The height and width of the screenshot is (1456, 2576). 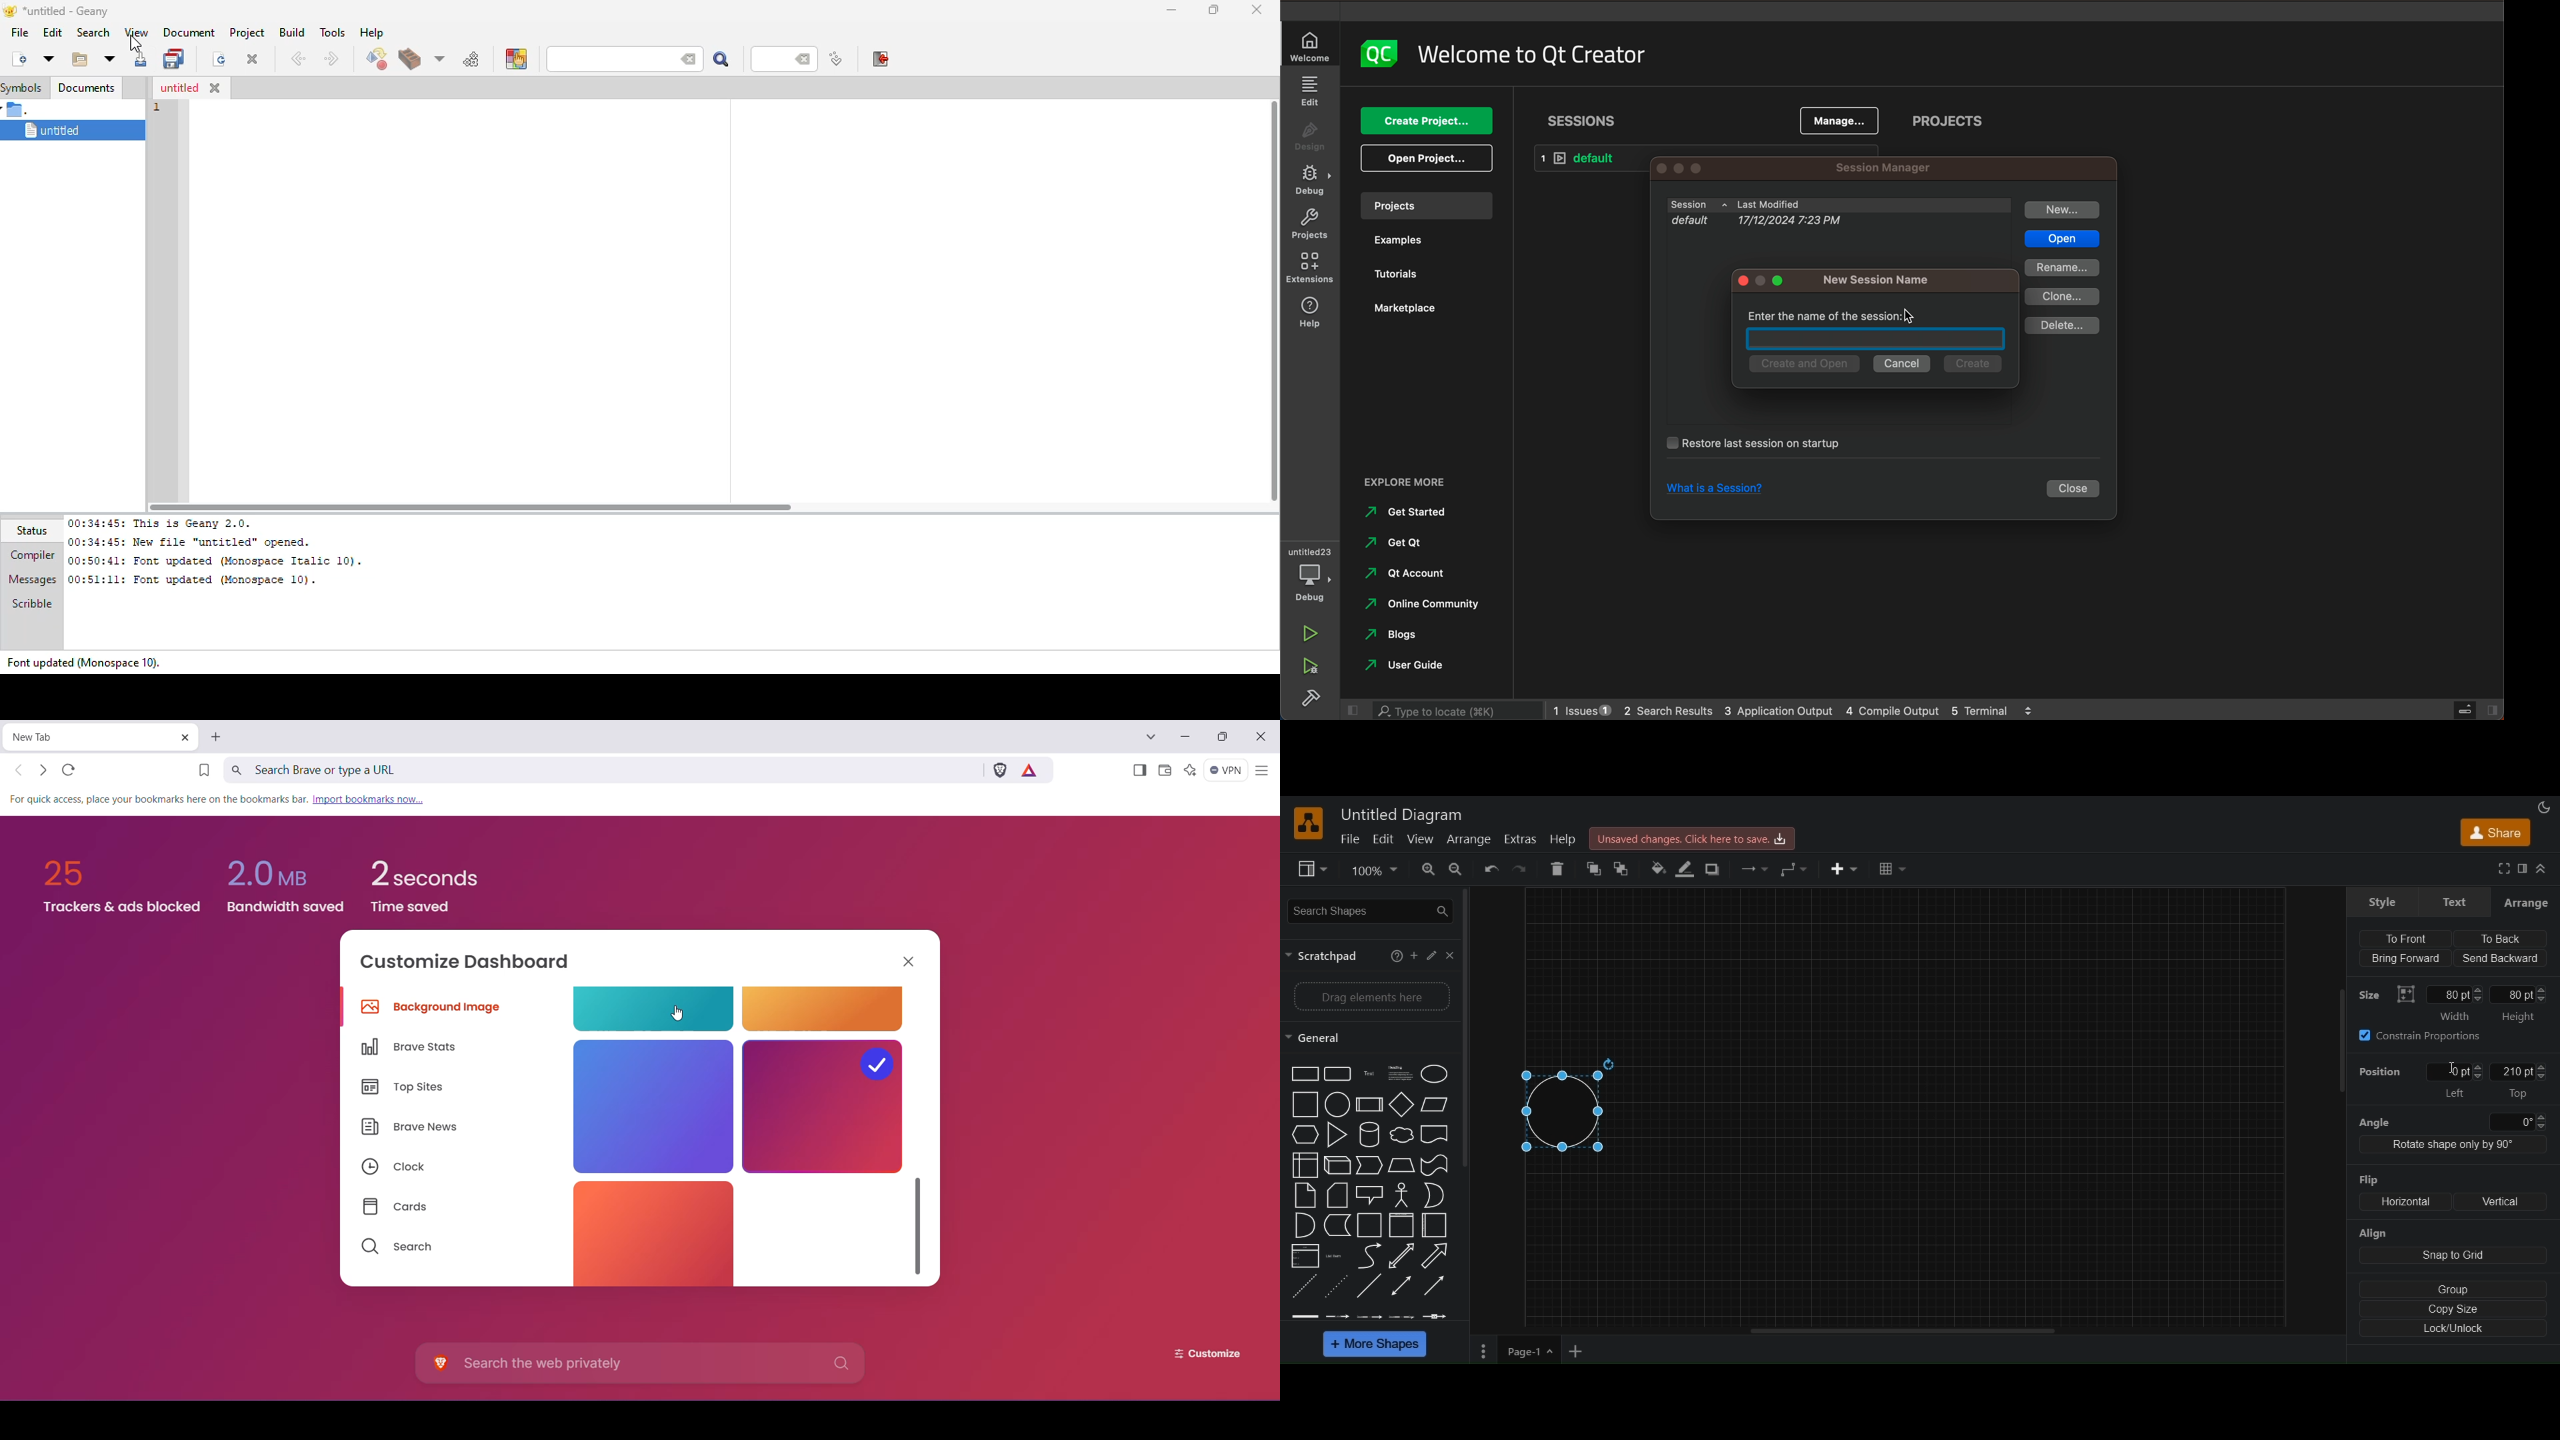 I want to click on rectangle, so click(x=1338, y=1074).